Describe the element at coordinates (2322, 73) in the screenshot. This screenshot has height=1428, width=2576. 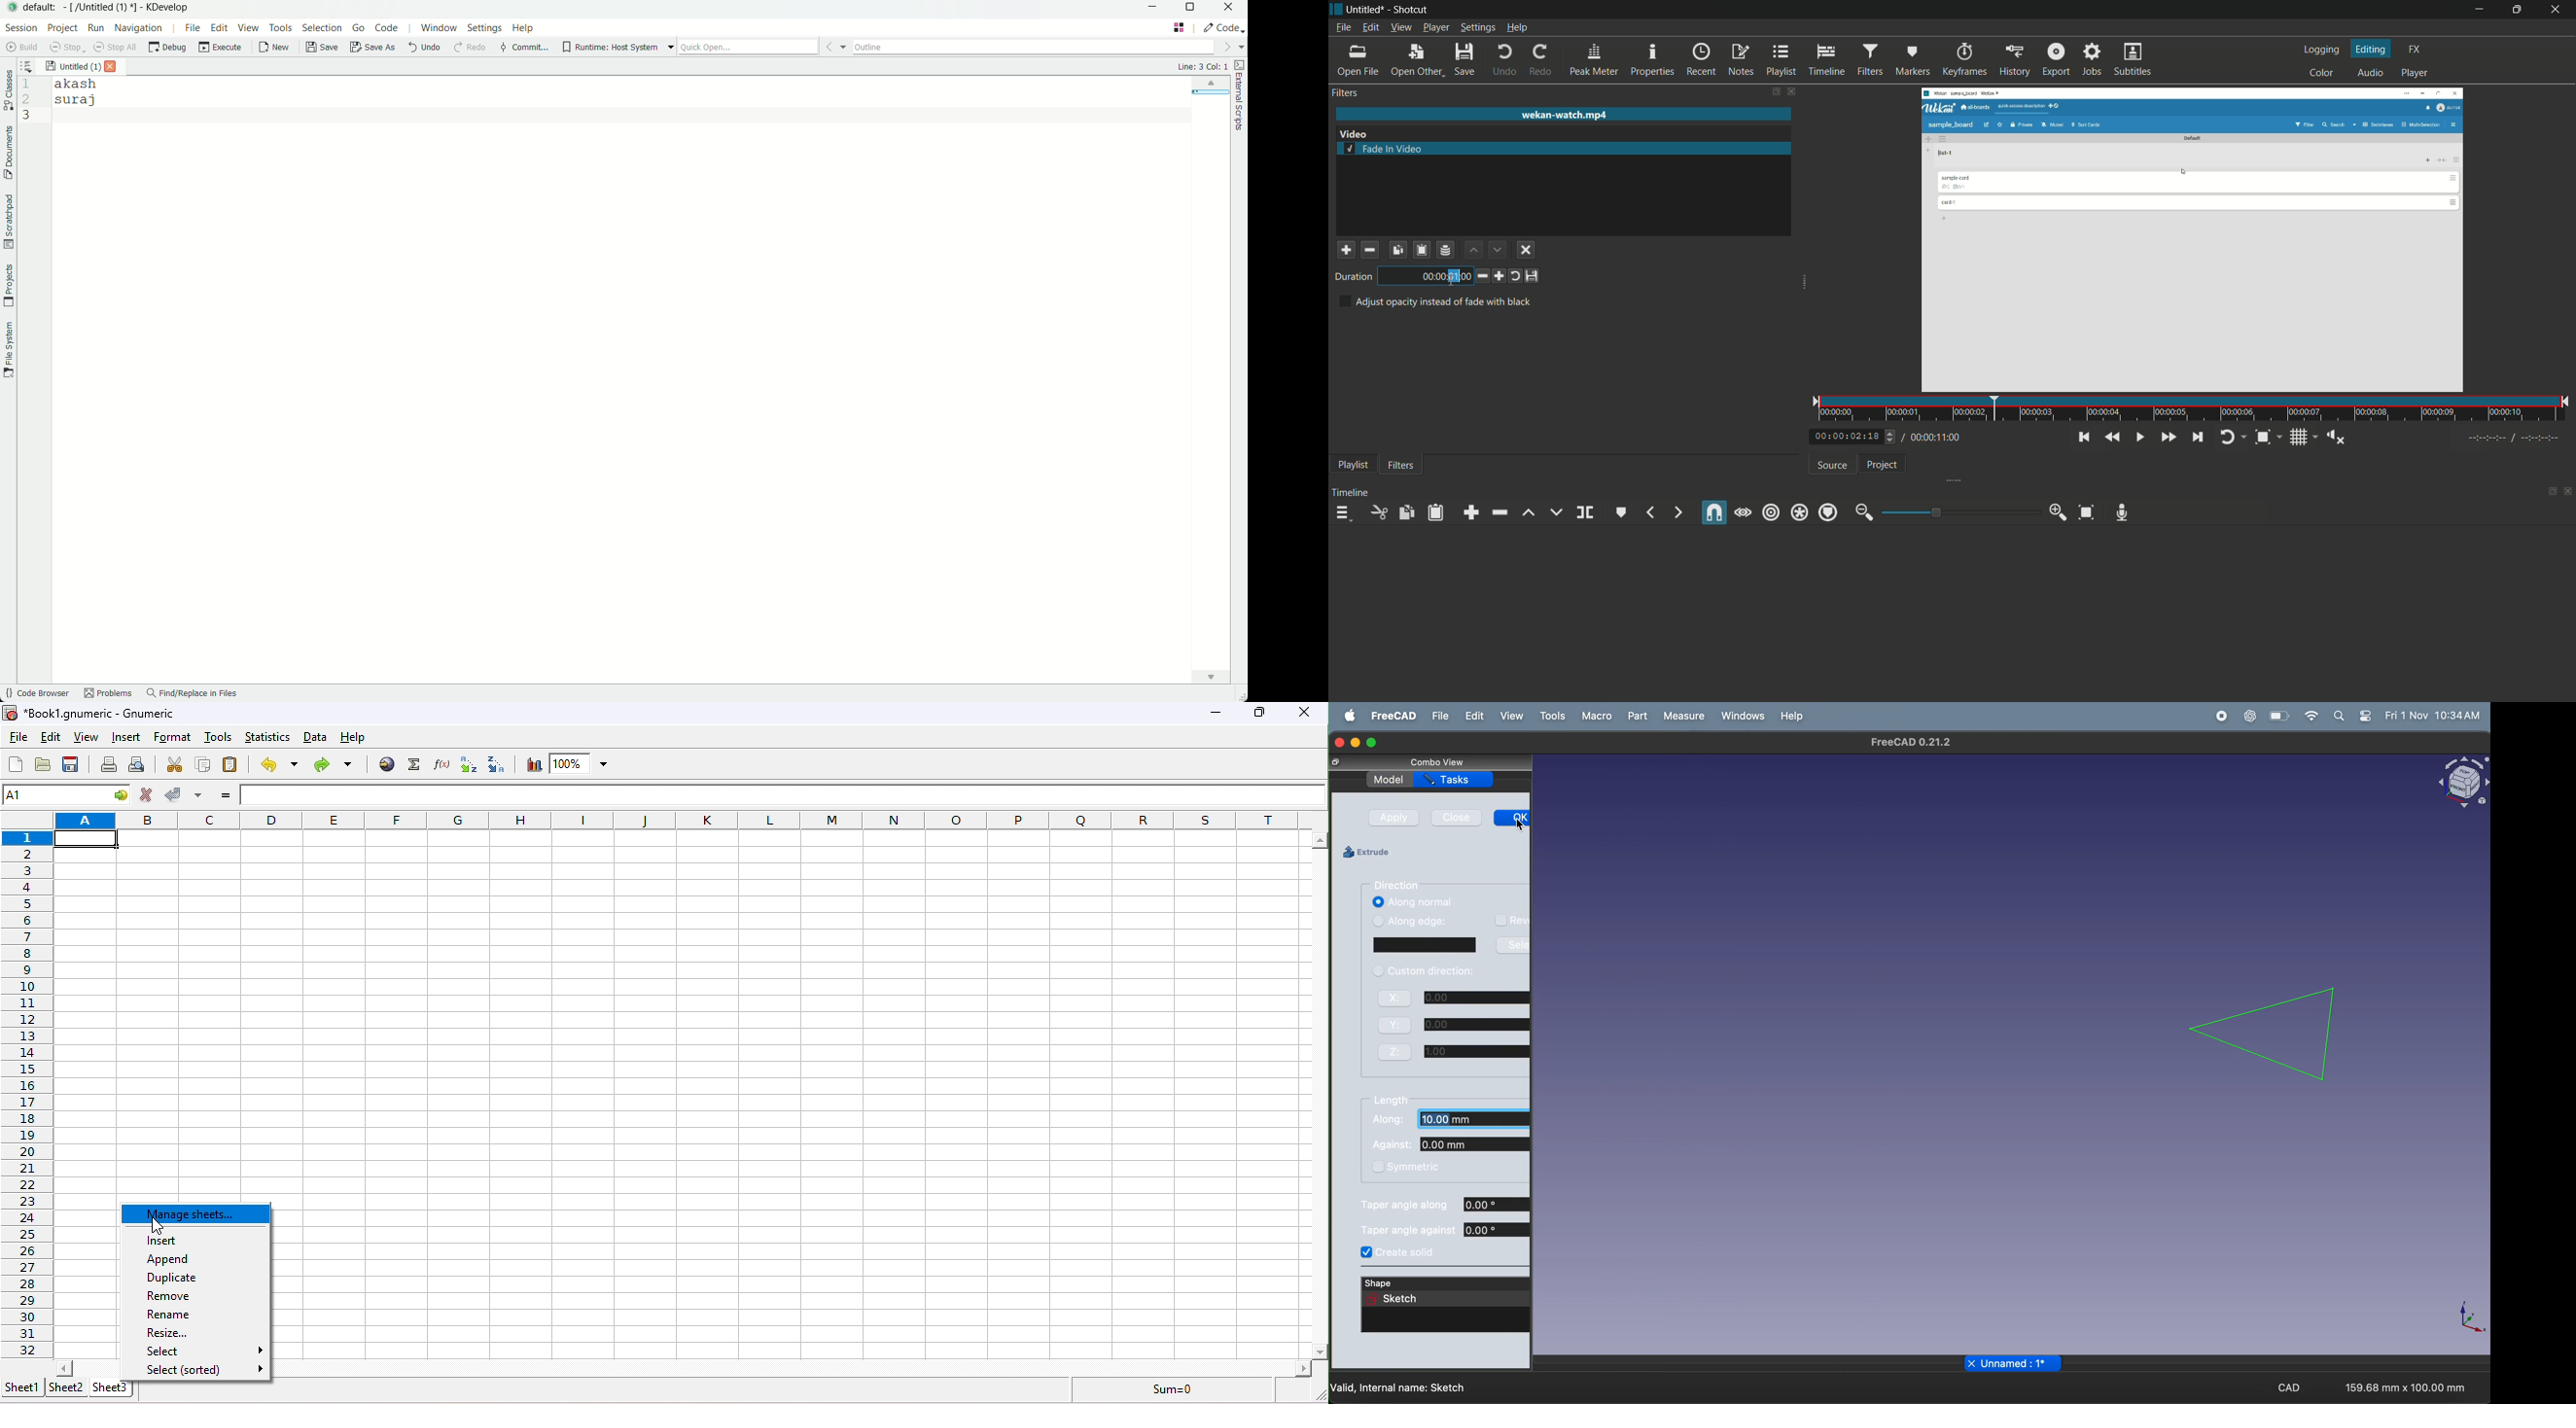
I see `color` at that location.